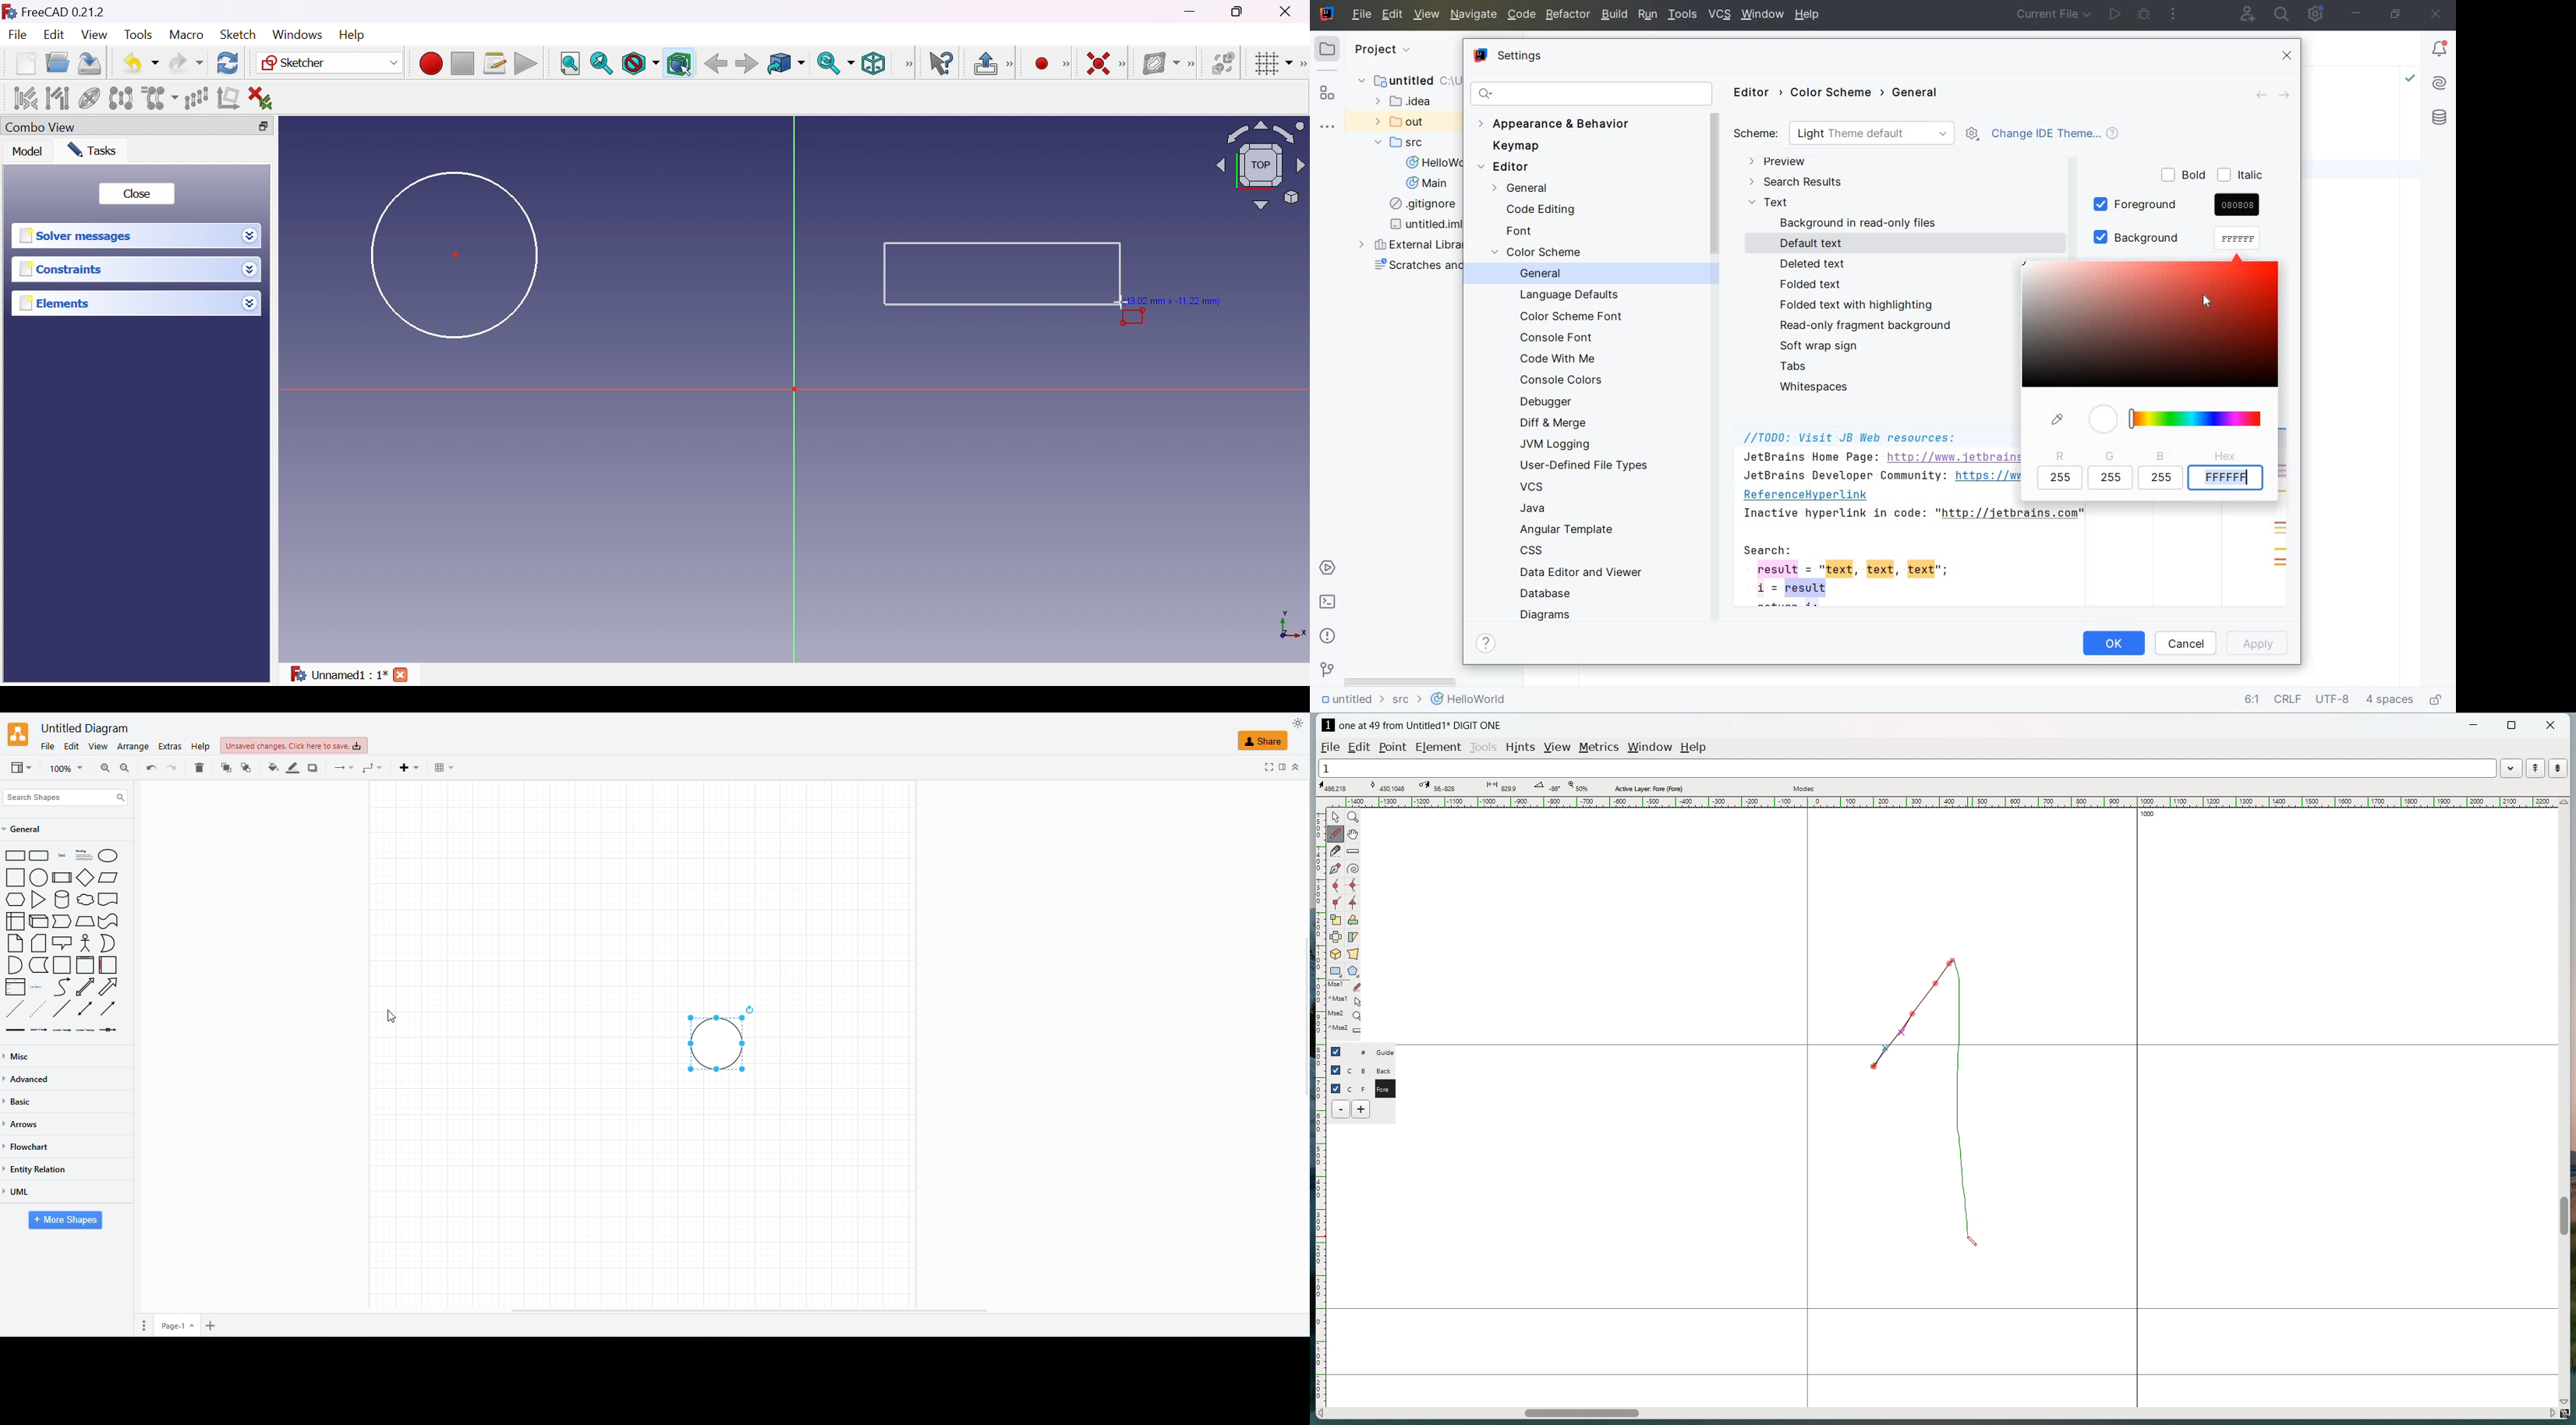 The width and height of the screenshot is (2576, 1428). I want to click on TO BACK, so click(244, 768).